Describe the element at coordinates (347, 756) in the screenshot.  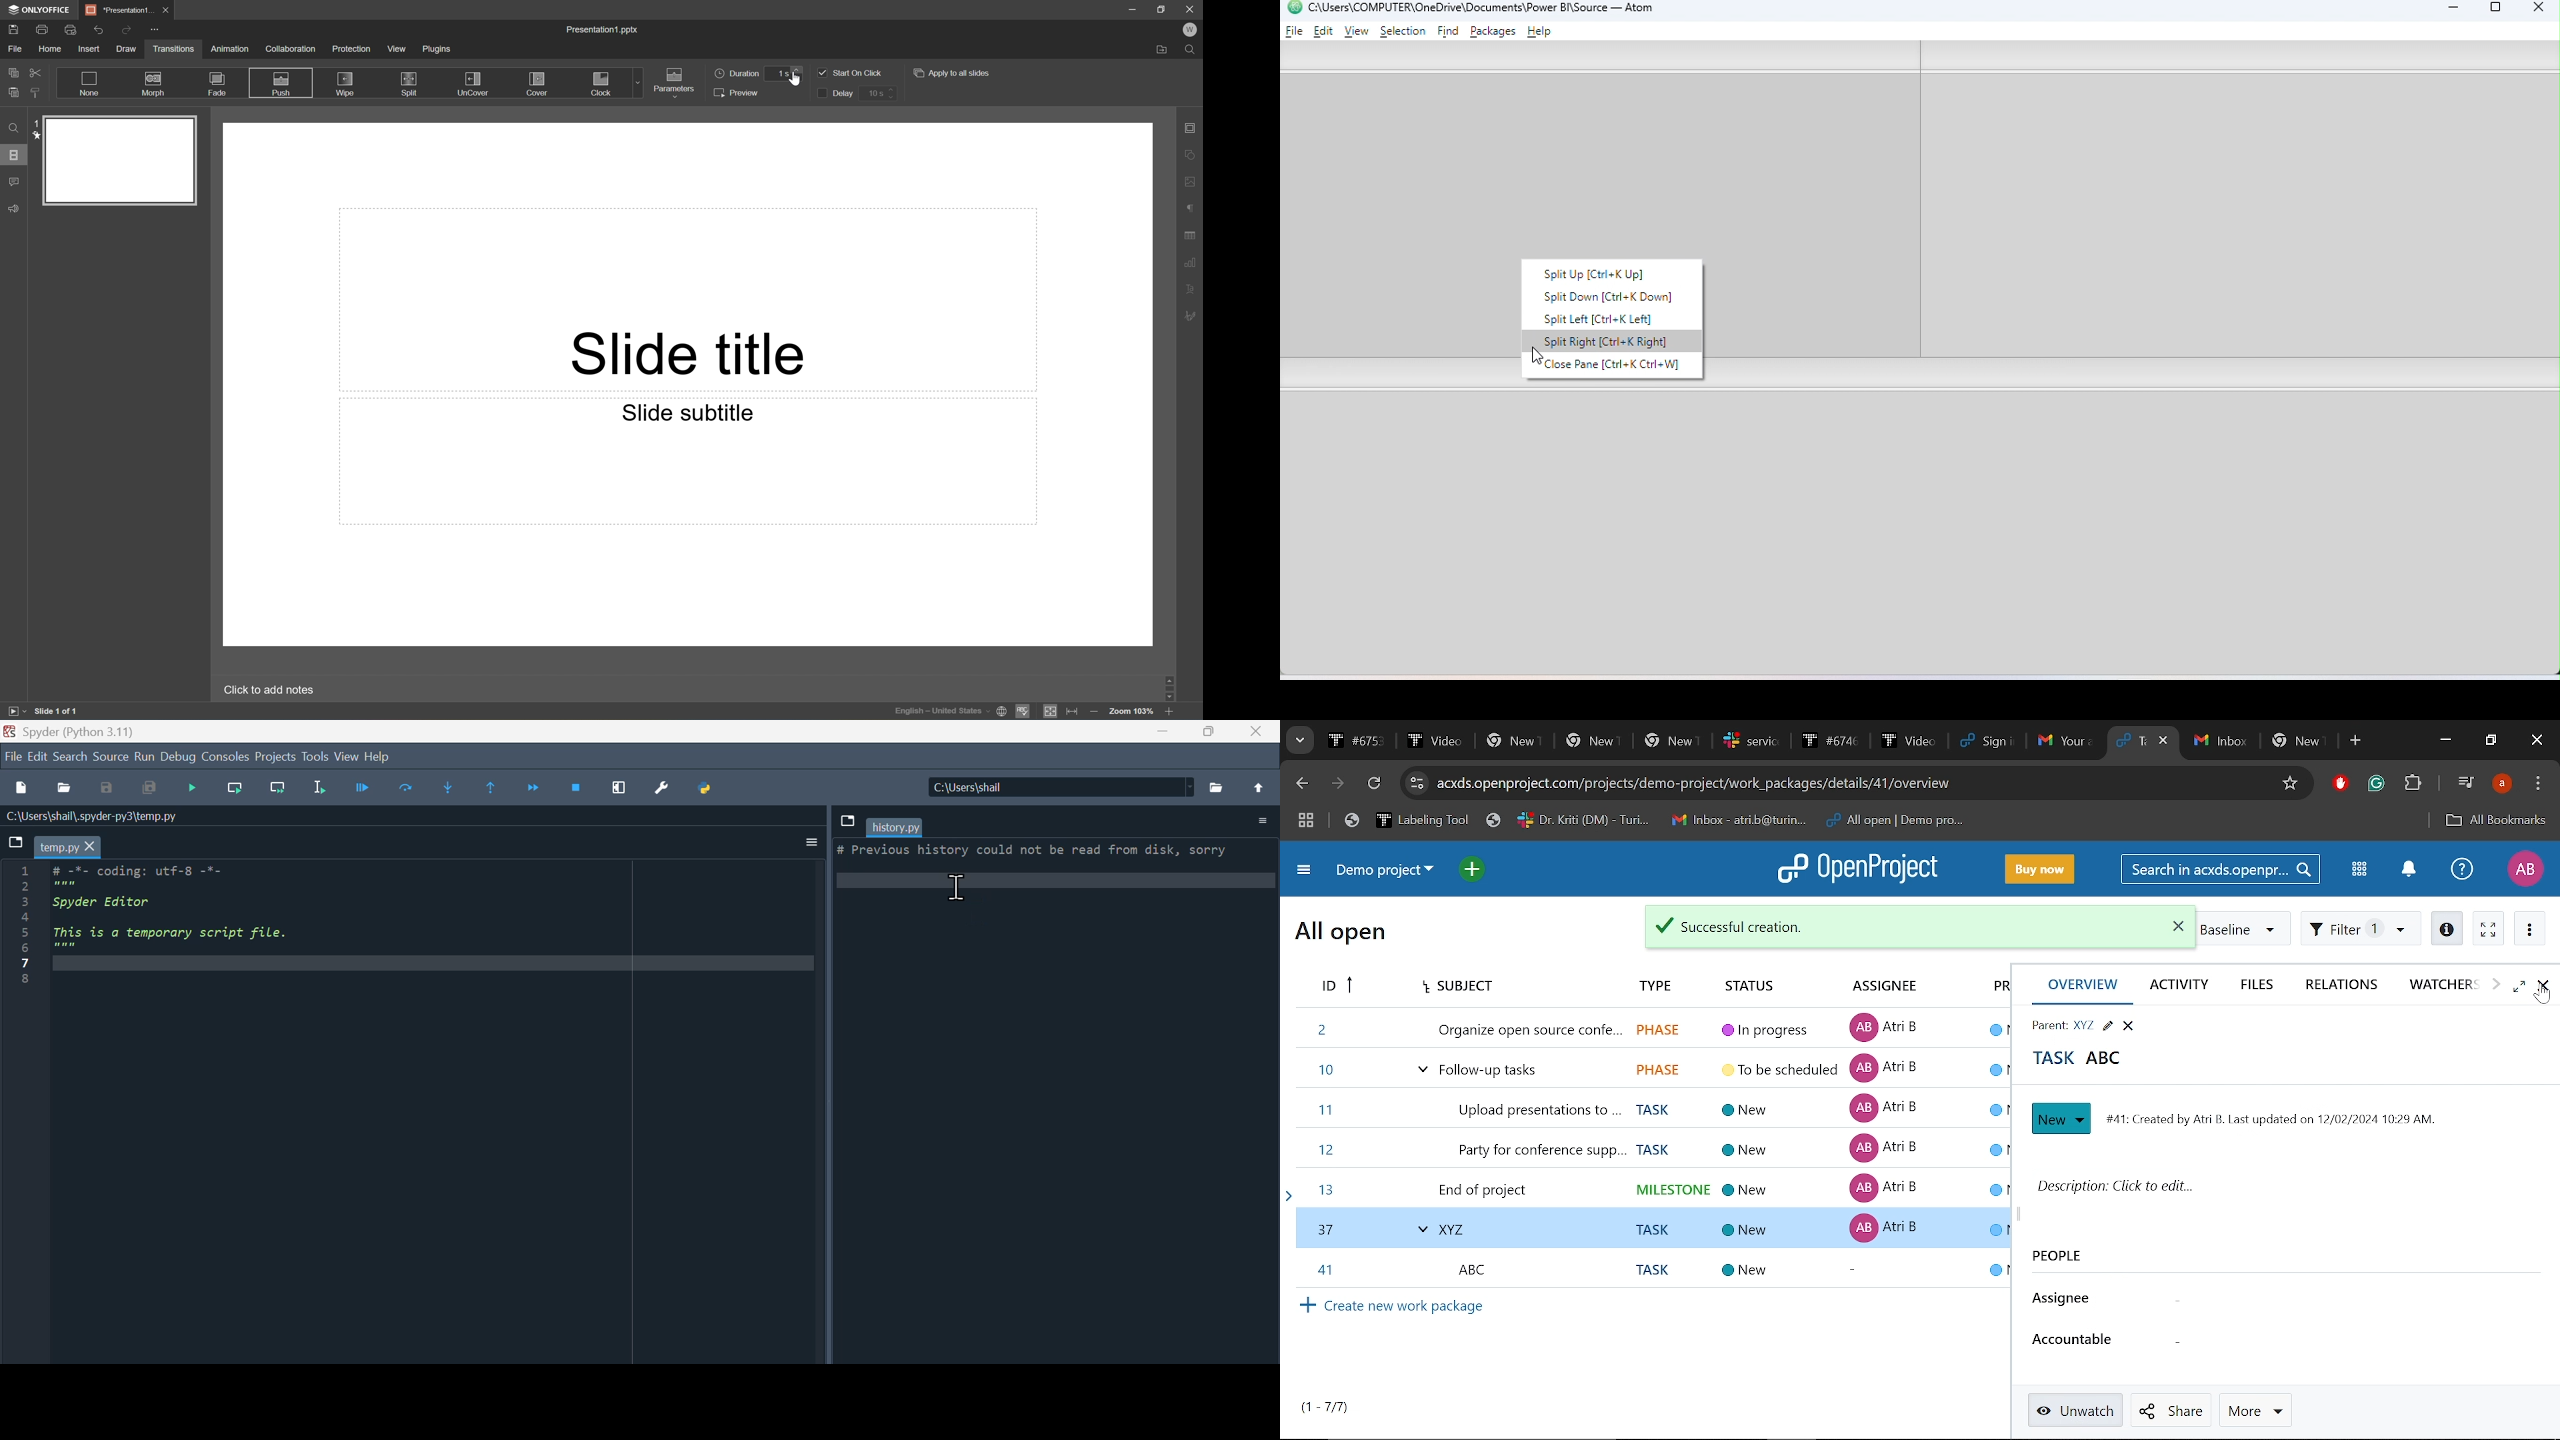
I see `view` at that location.